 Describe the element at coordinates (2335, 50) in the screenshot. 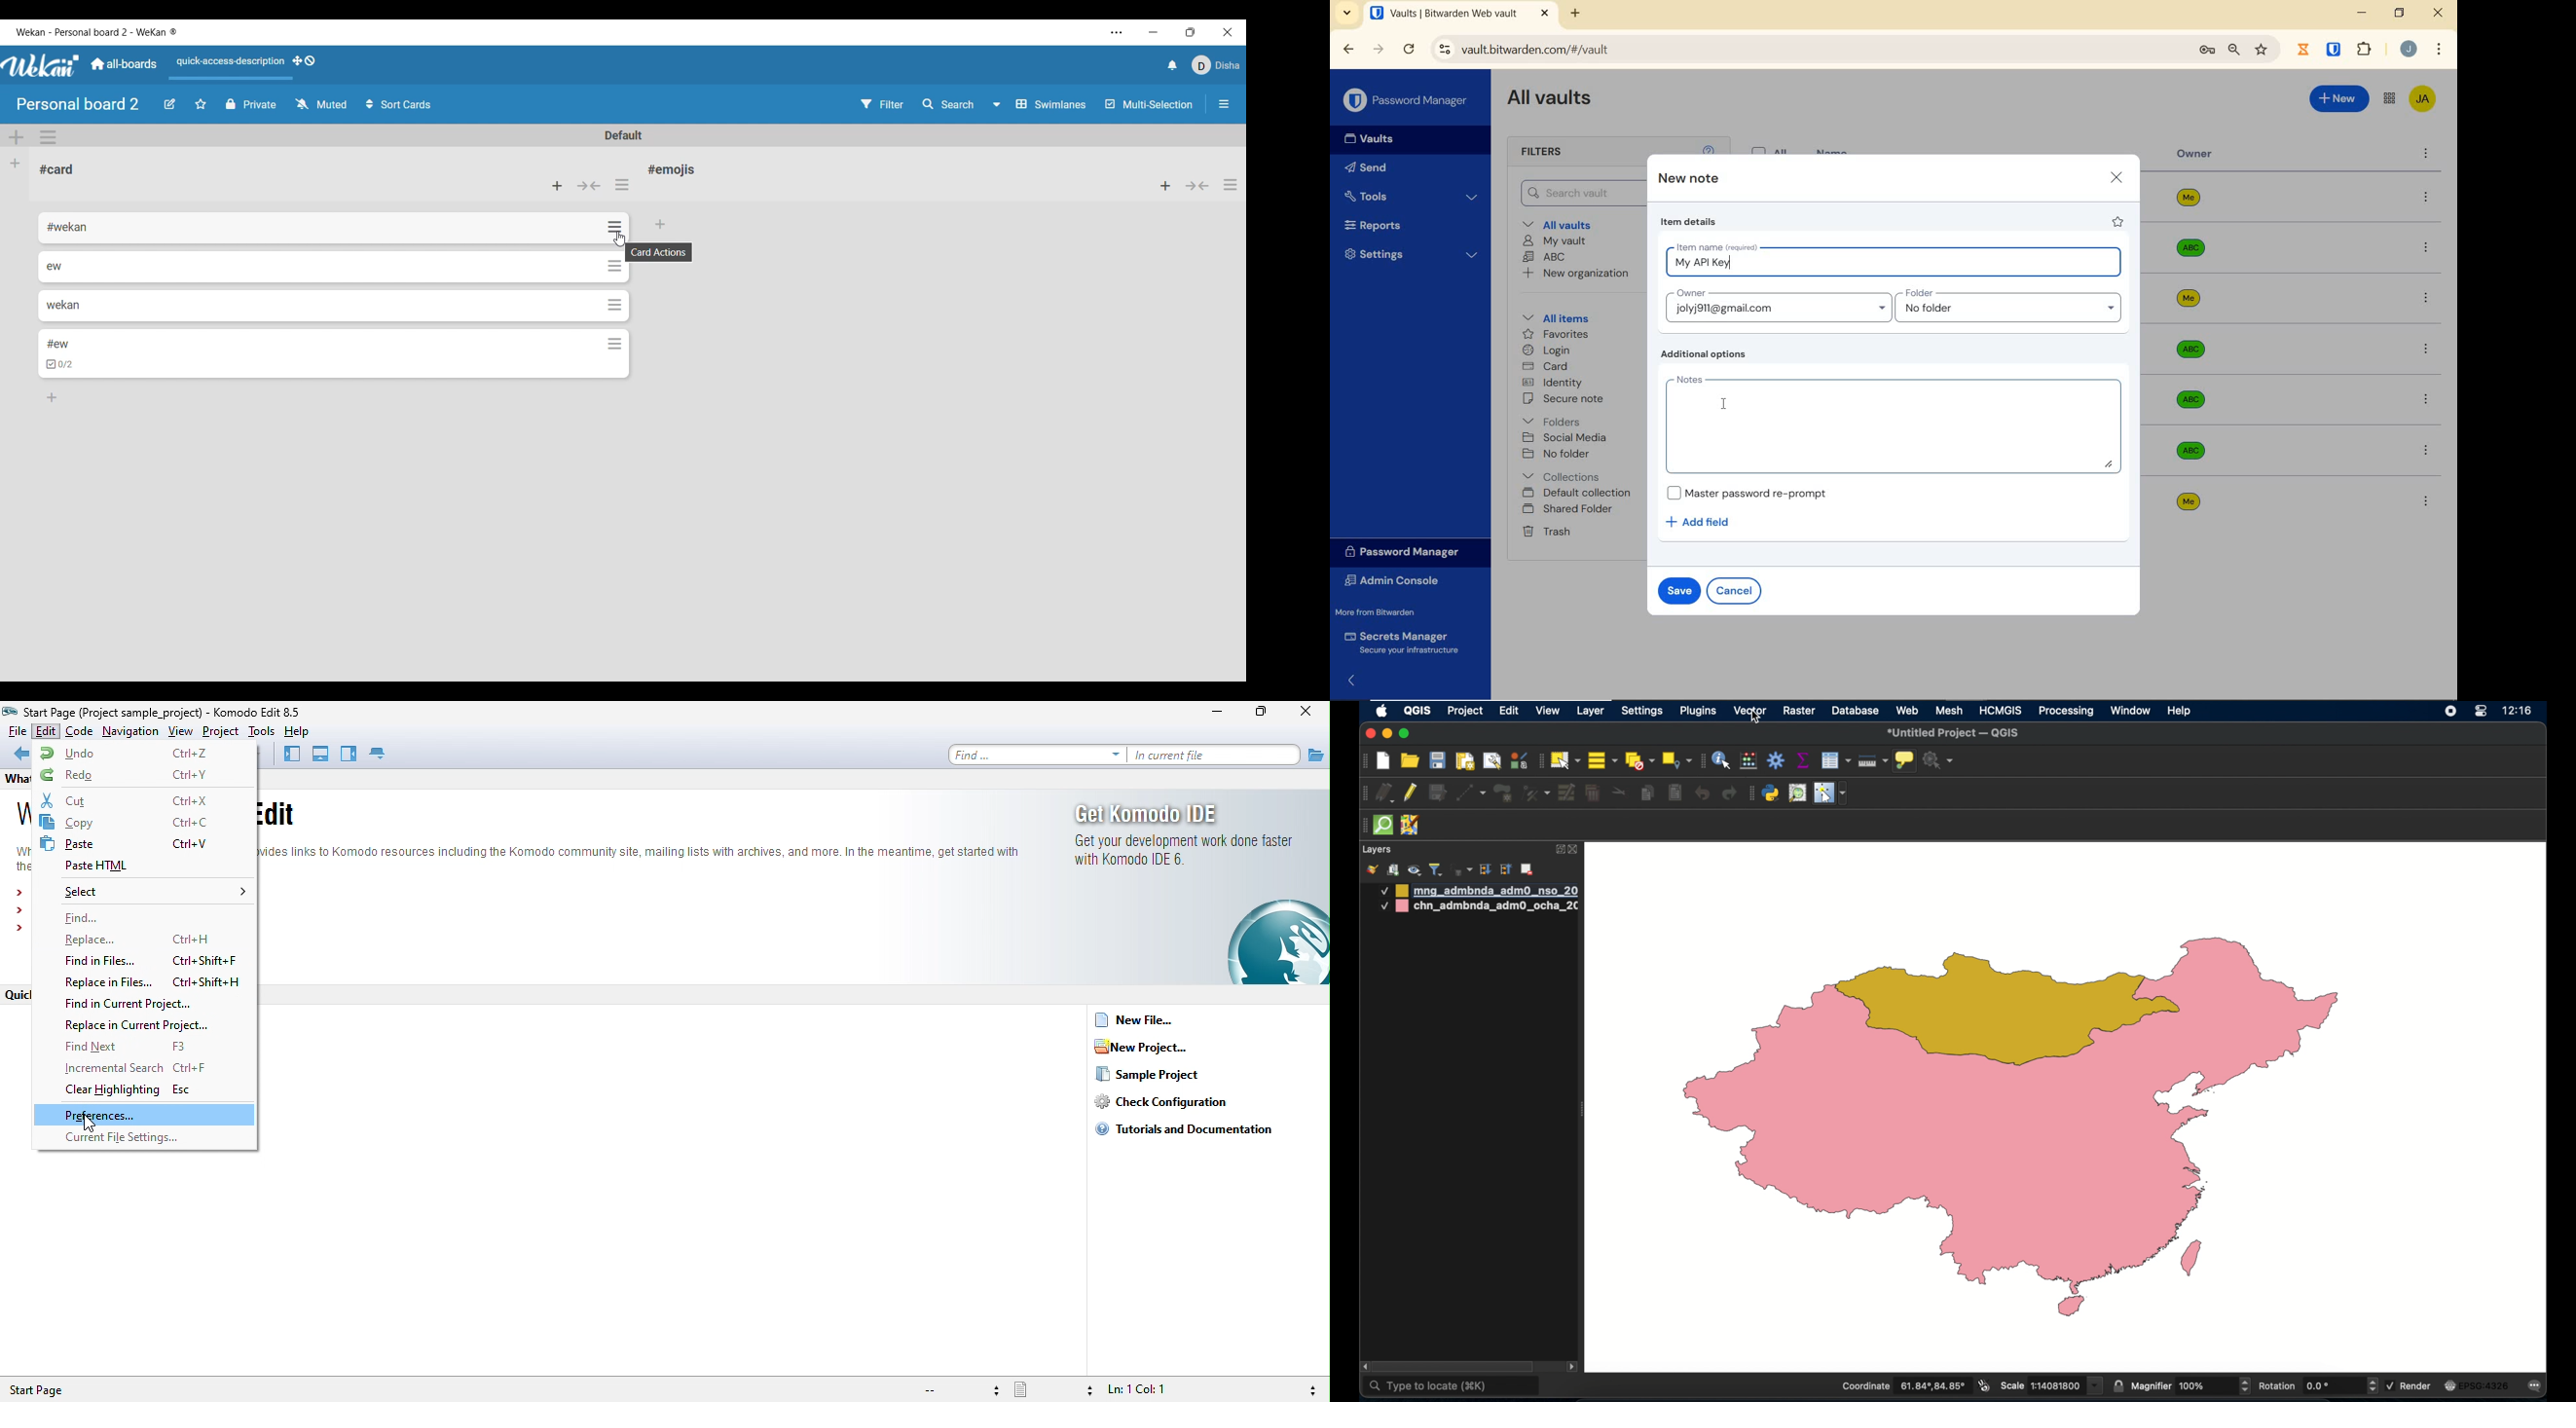

I see `BITWARDEN` at that location.